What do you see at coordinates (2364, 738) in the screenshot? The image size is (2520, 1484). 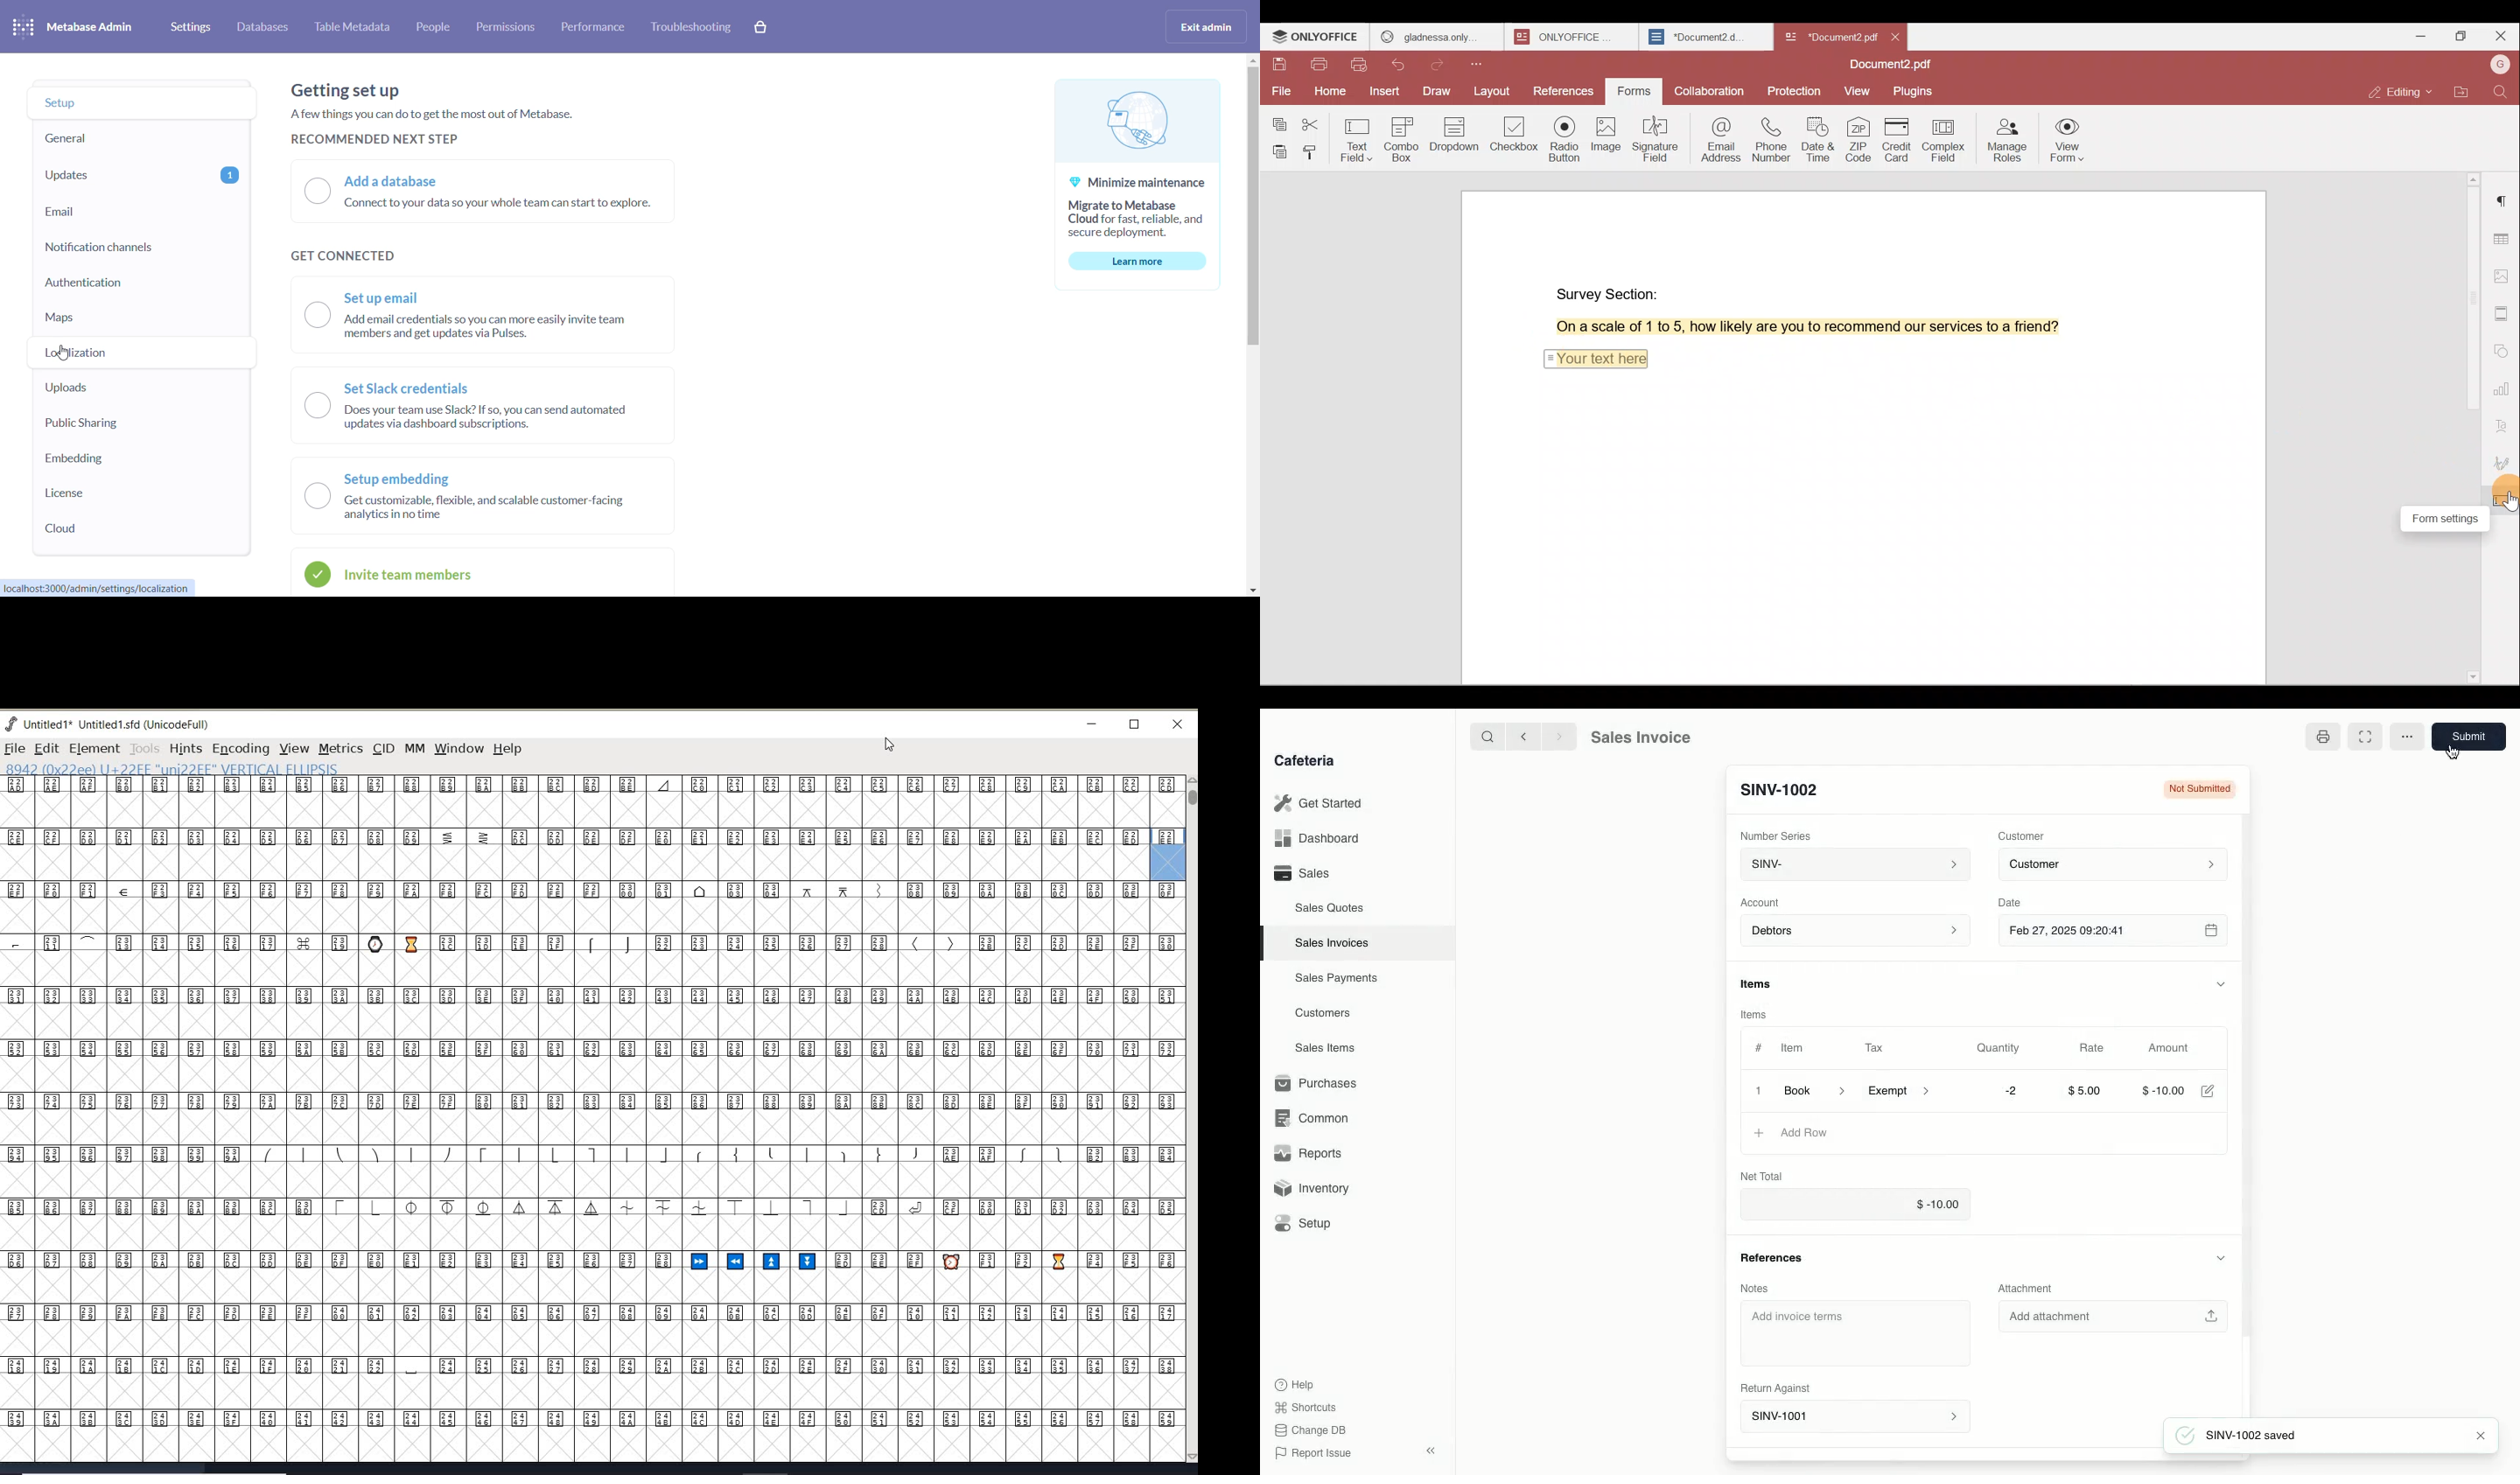 I see `Full width` at bounding box center [2364, 738].